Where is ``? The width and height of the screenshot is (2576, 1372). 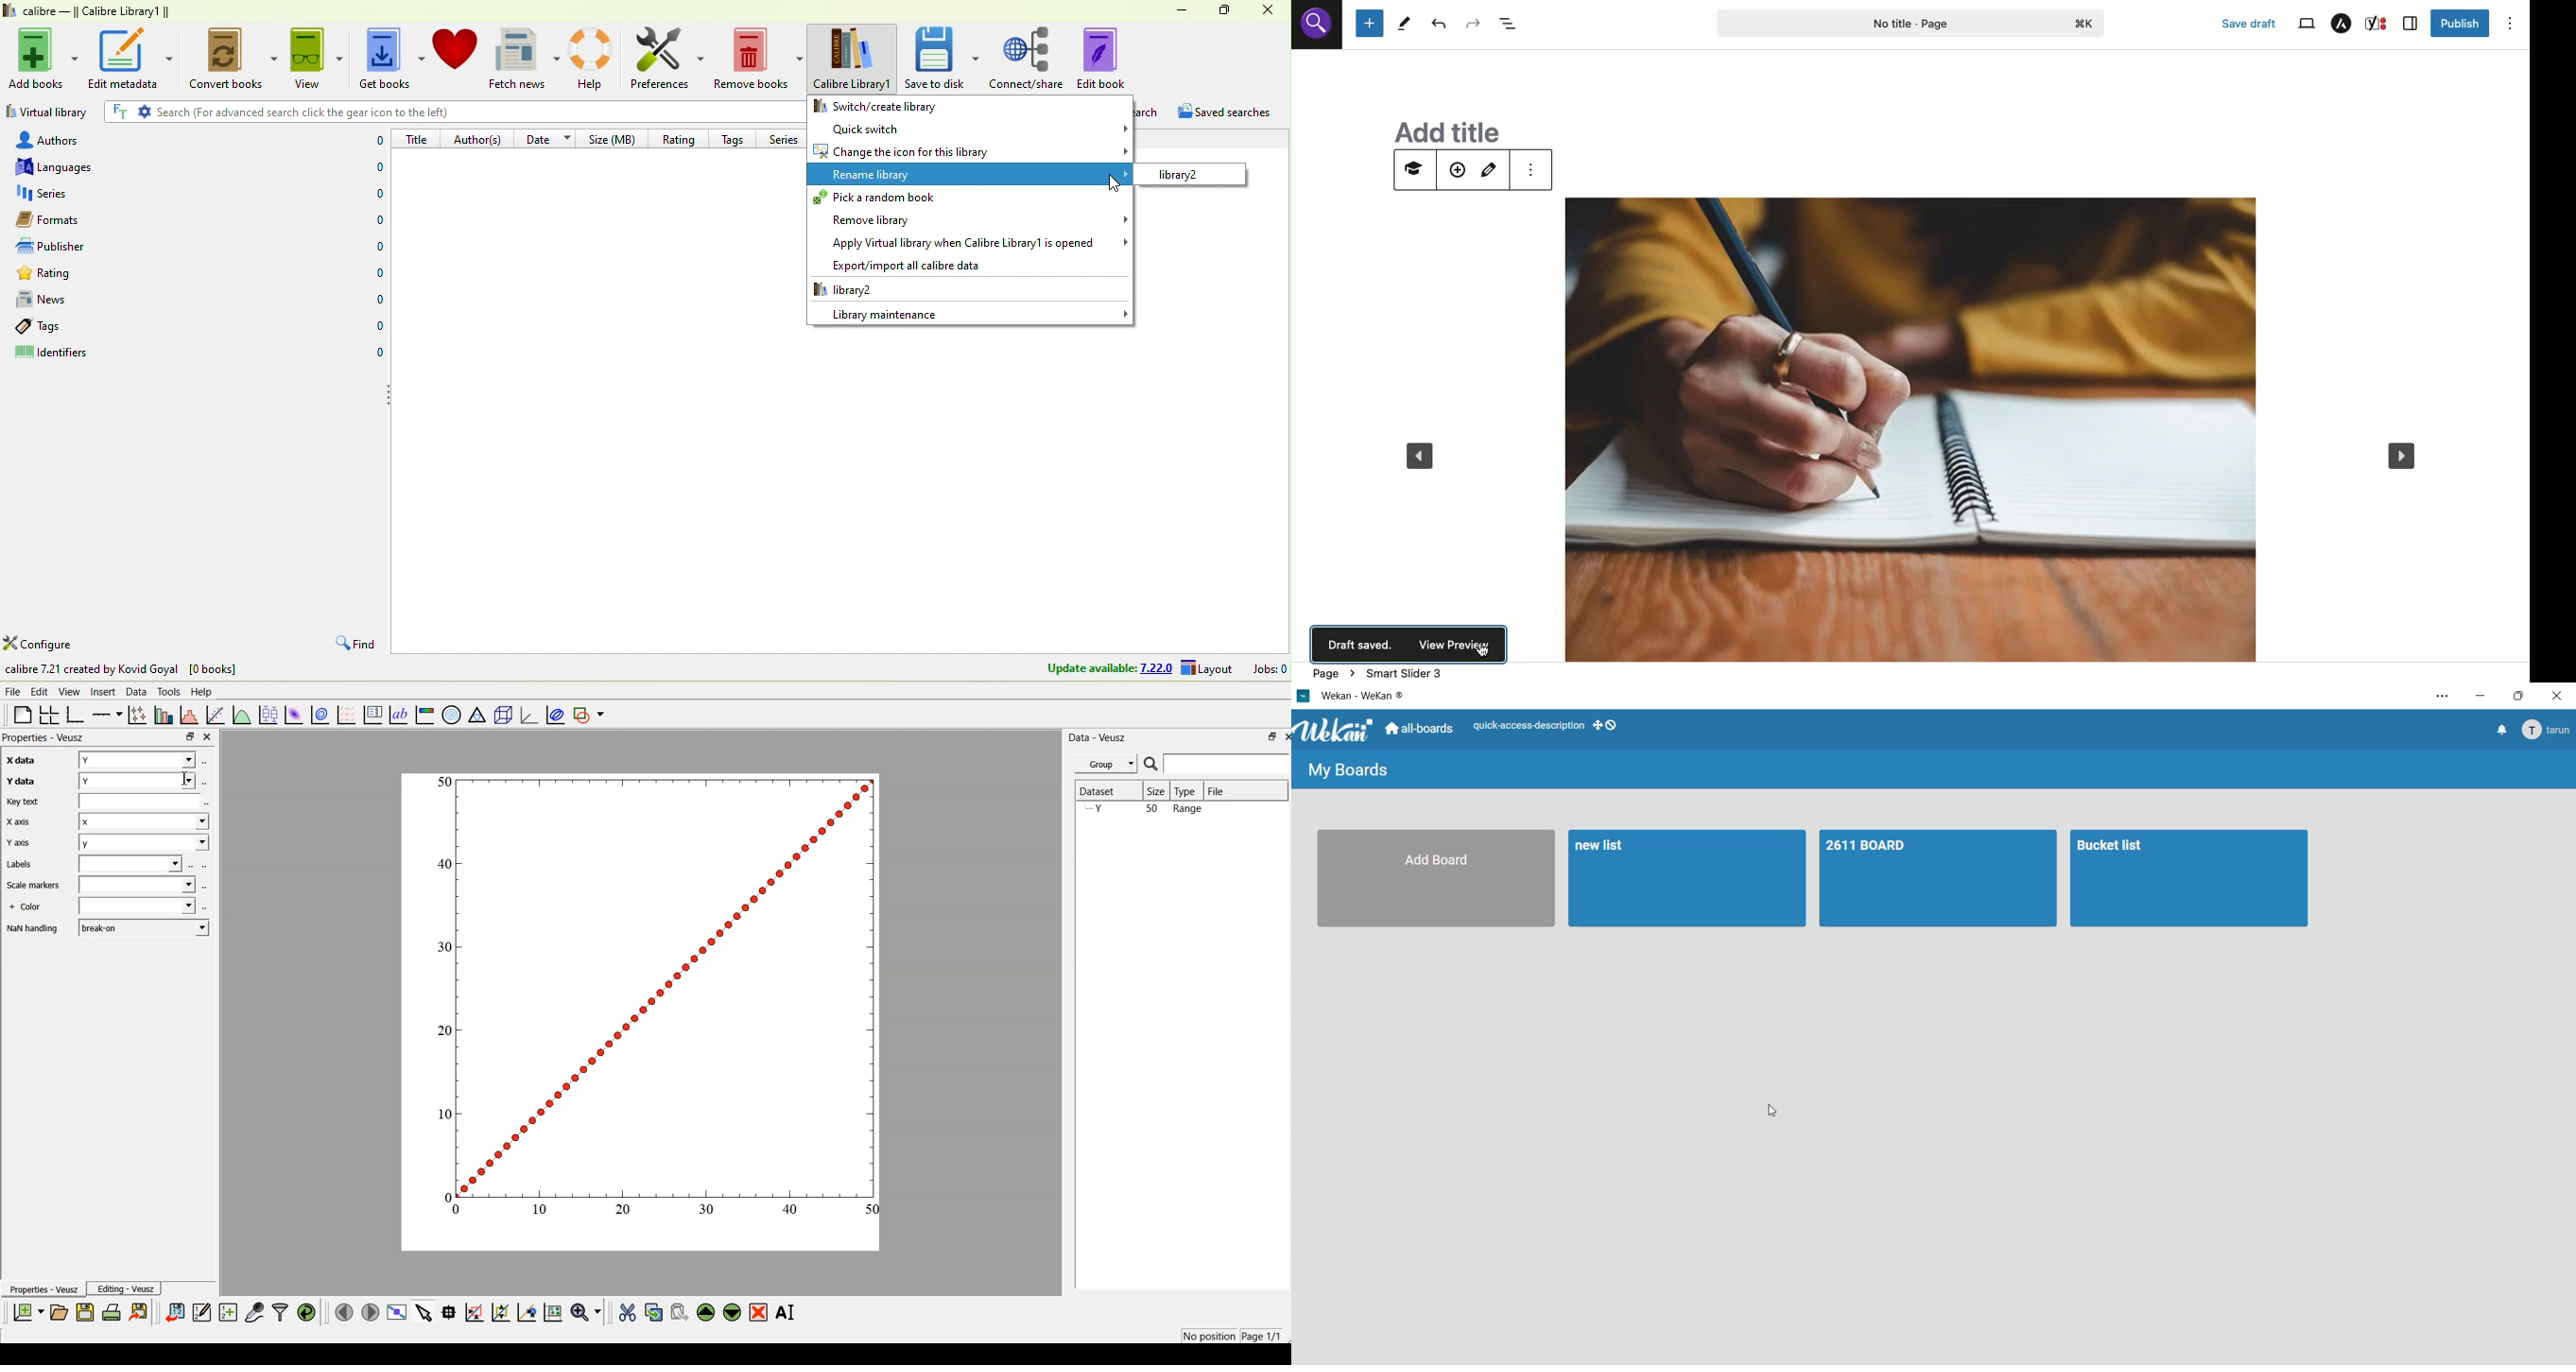
 is located at coordinates (31, 908).